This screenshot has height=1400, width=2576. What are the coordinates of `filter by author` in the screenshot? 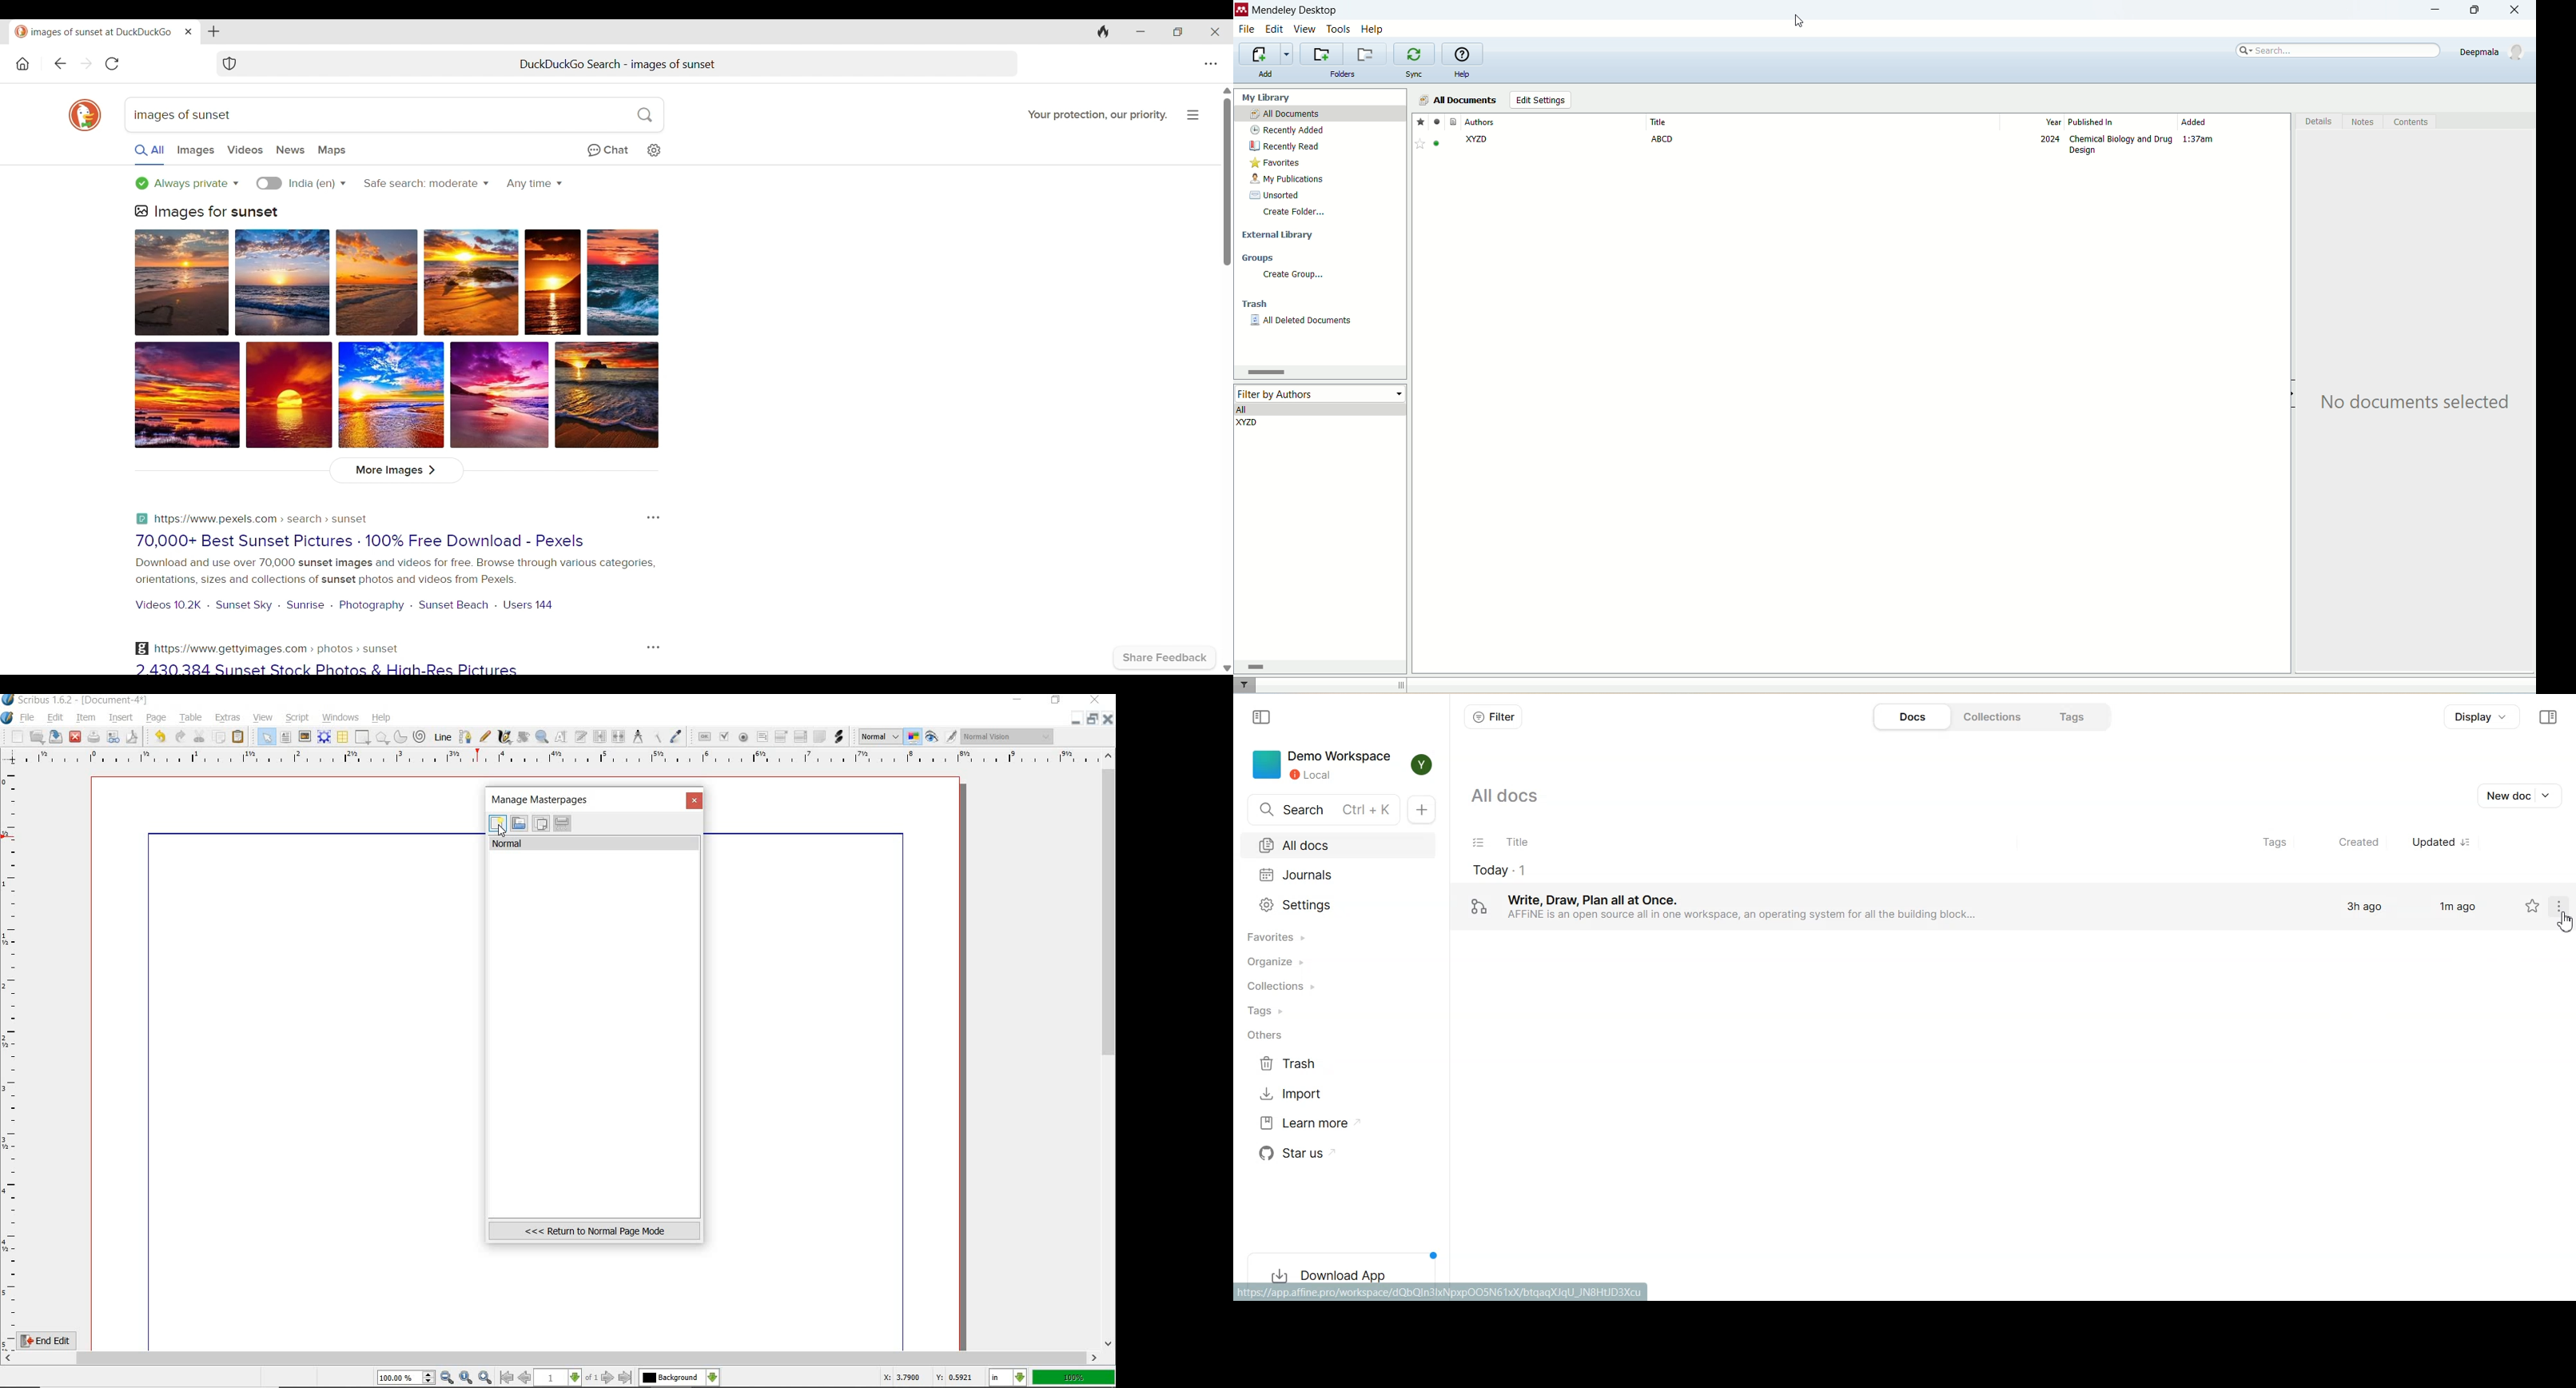 It's located at (1321, 392).